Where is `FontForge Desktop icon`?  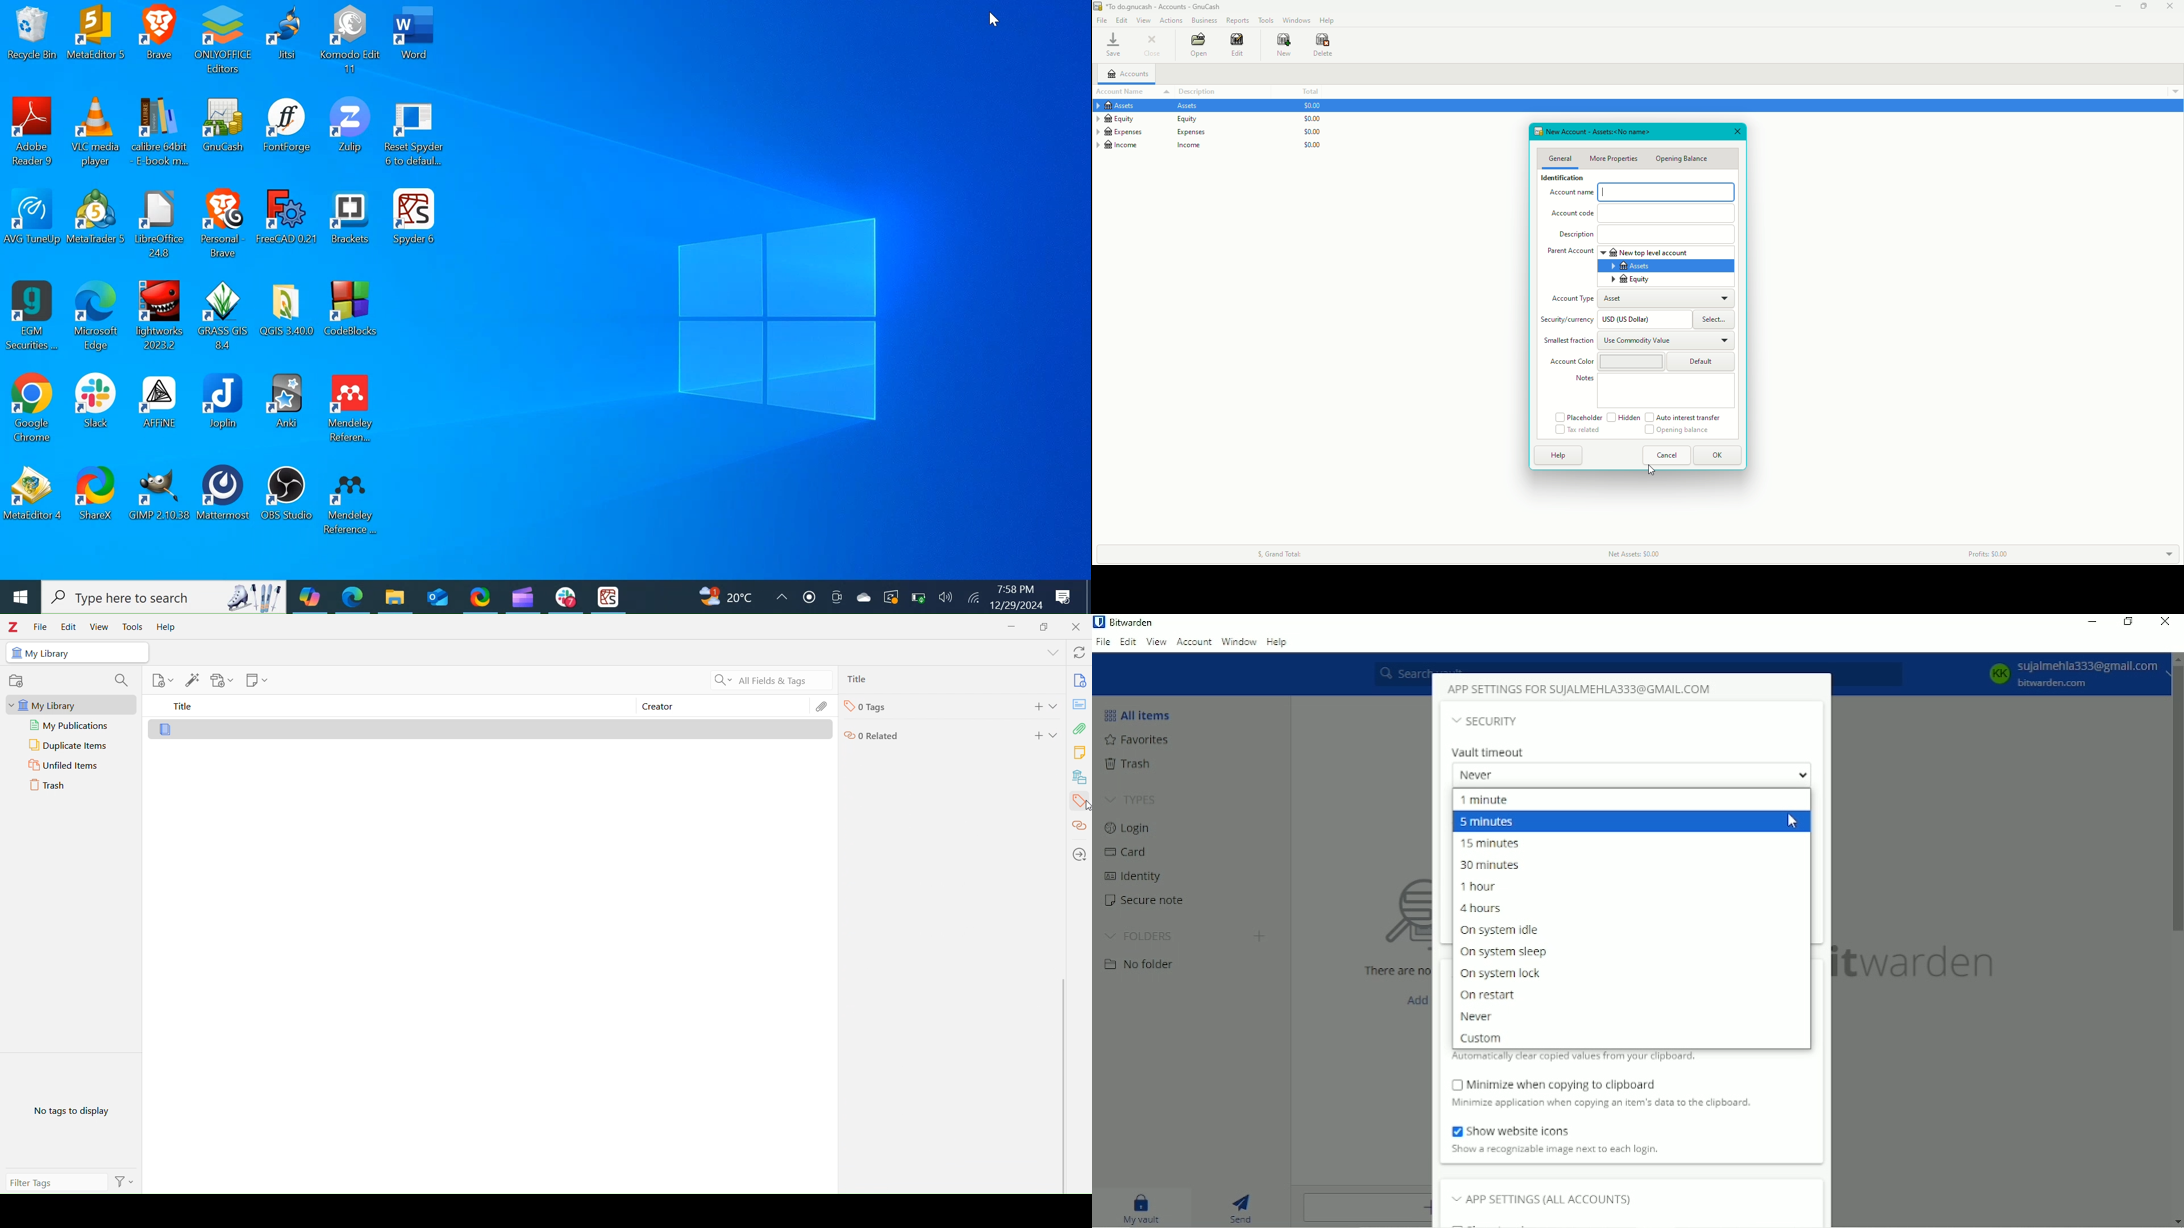
FontForge Desktop icon is located at coordinates (288, 133).